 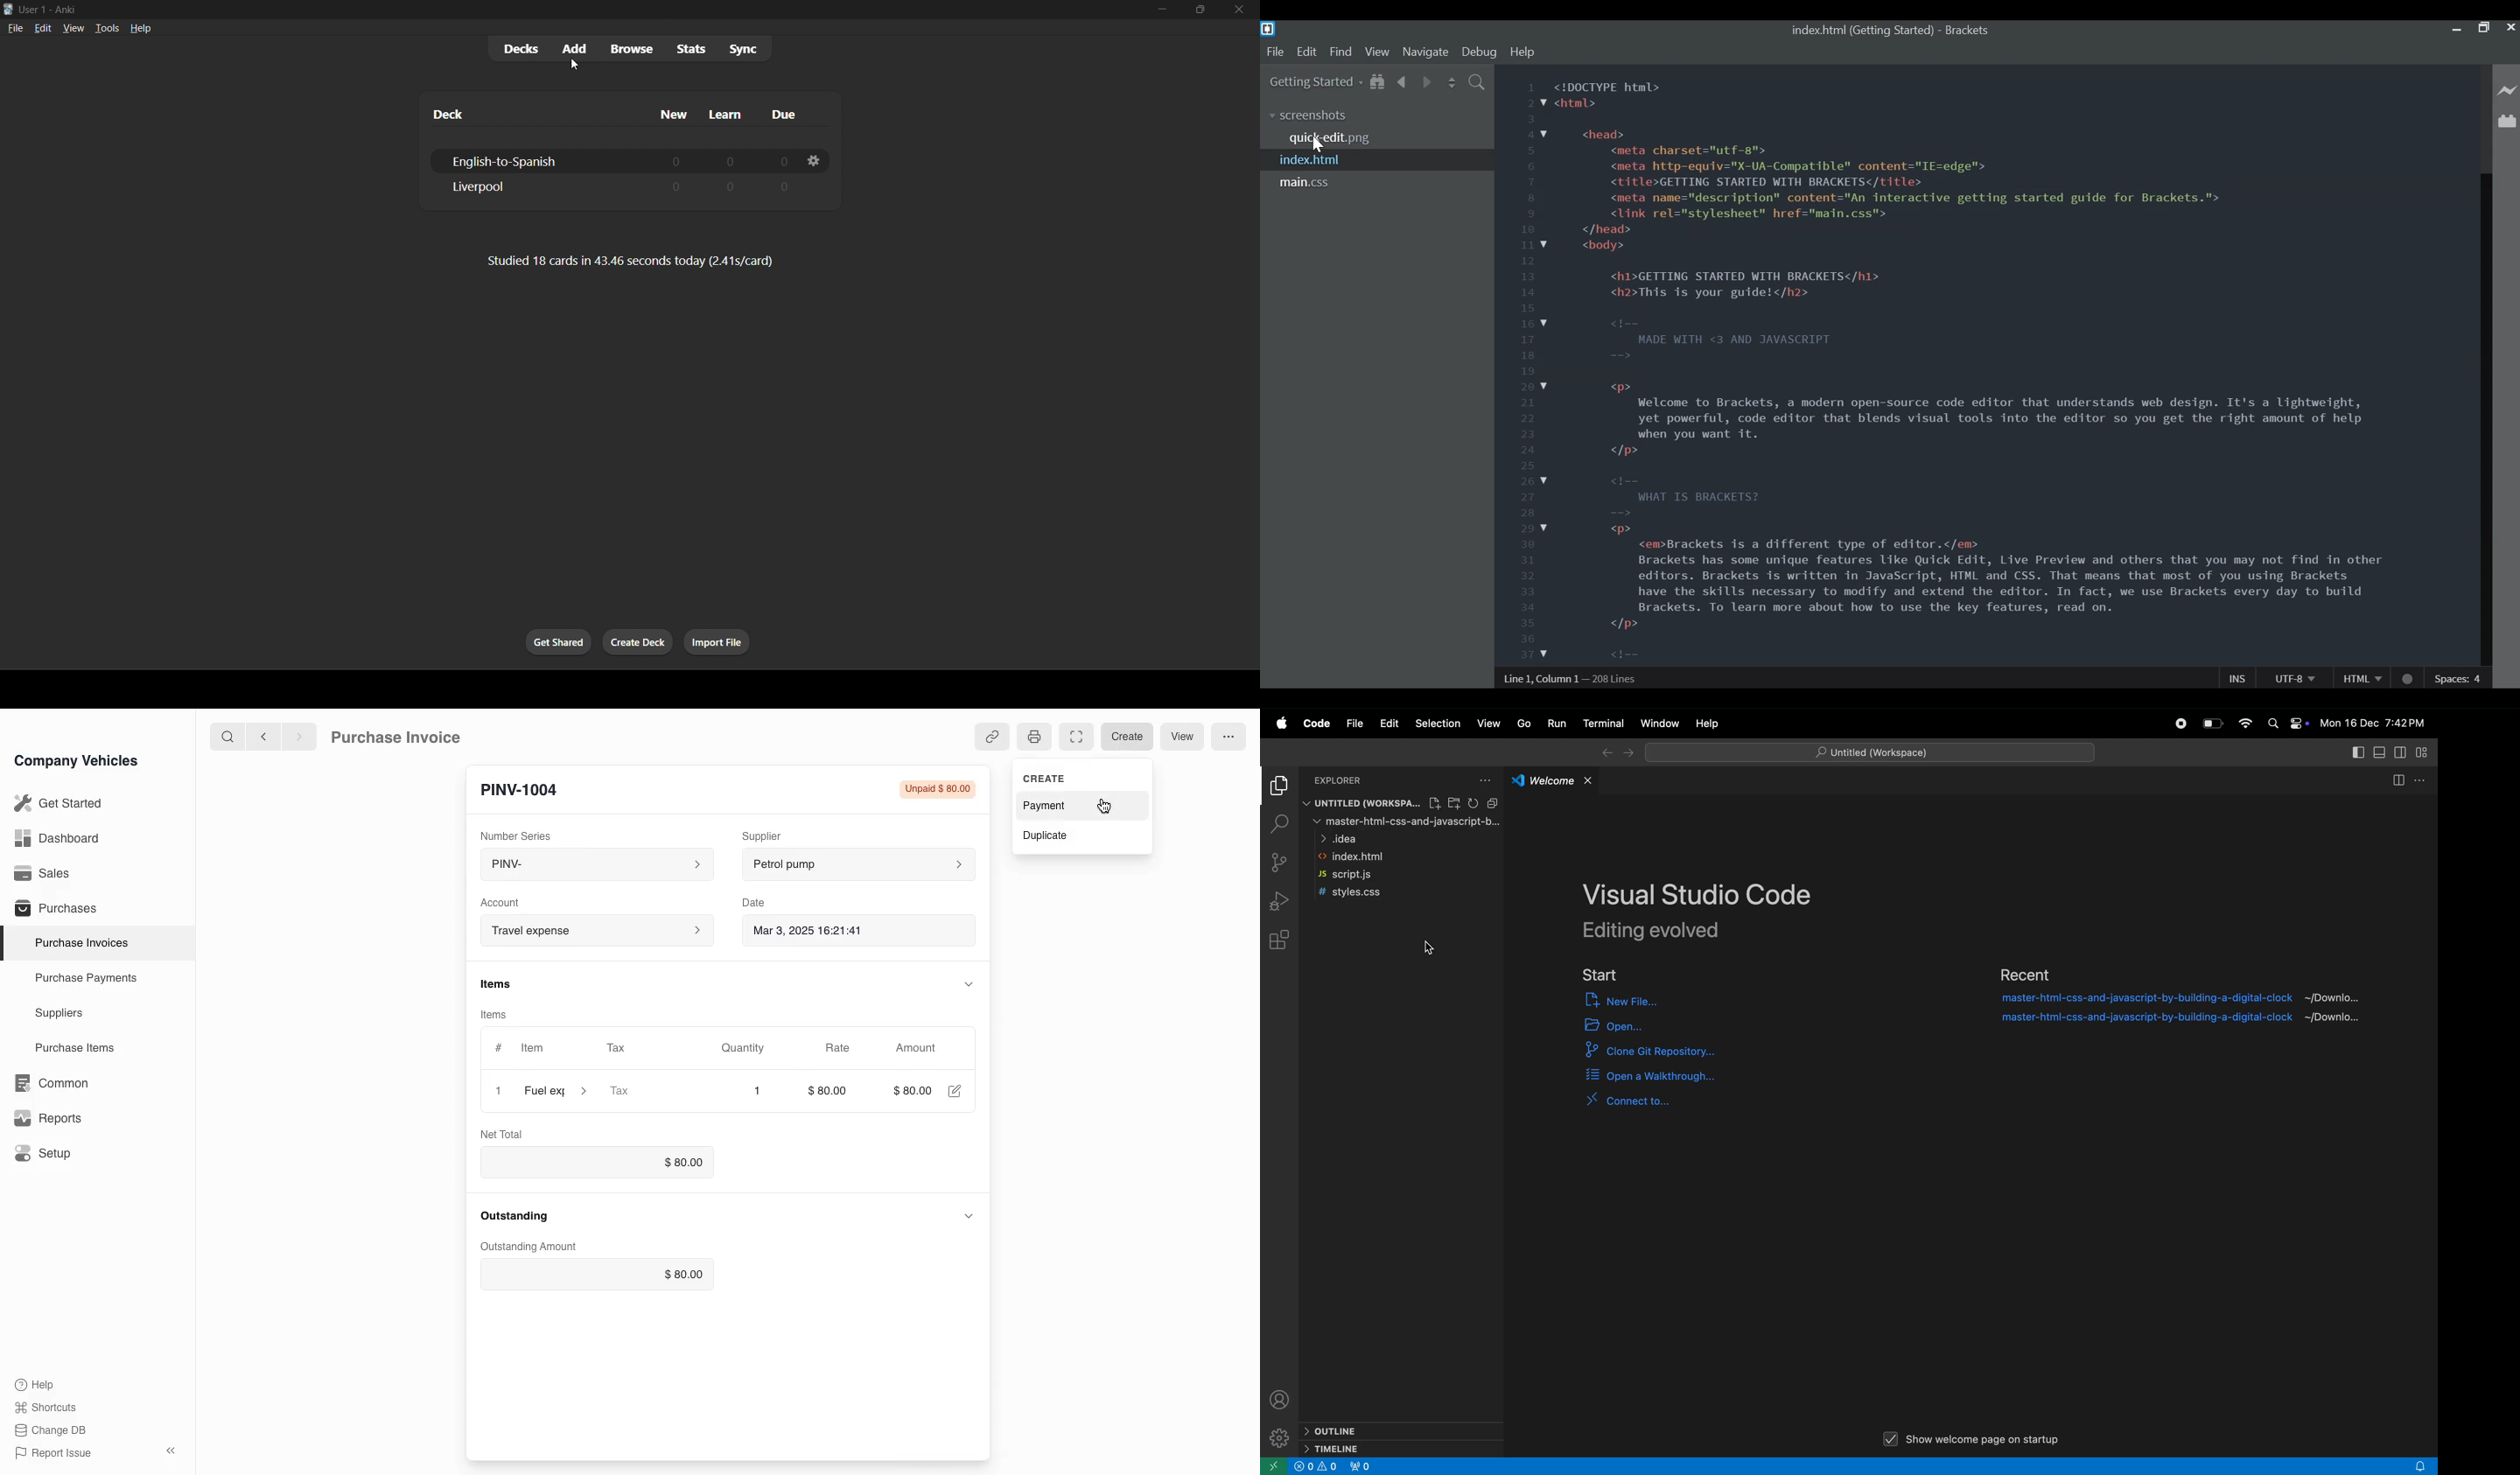 What do you see at coordinates (719, 641) in the screenshot?
I see `import file` at bounding box center [719, 641].